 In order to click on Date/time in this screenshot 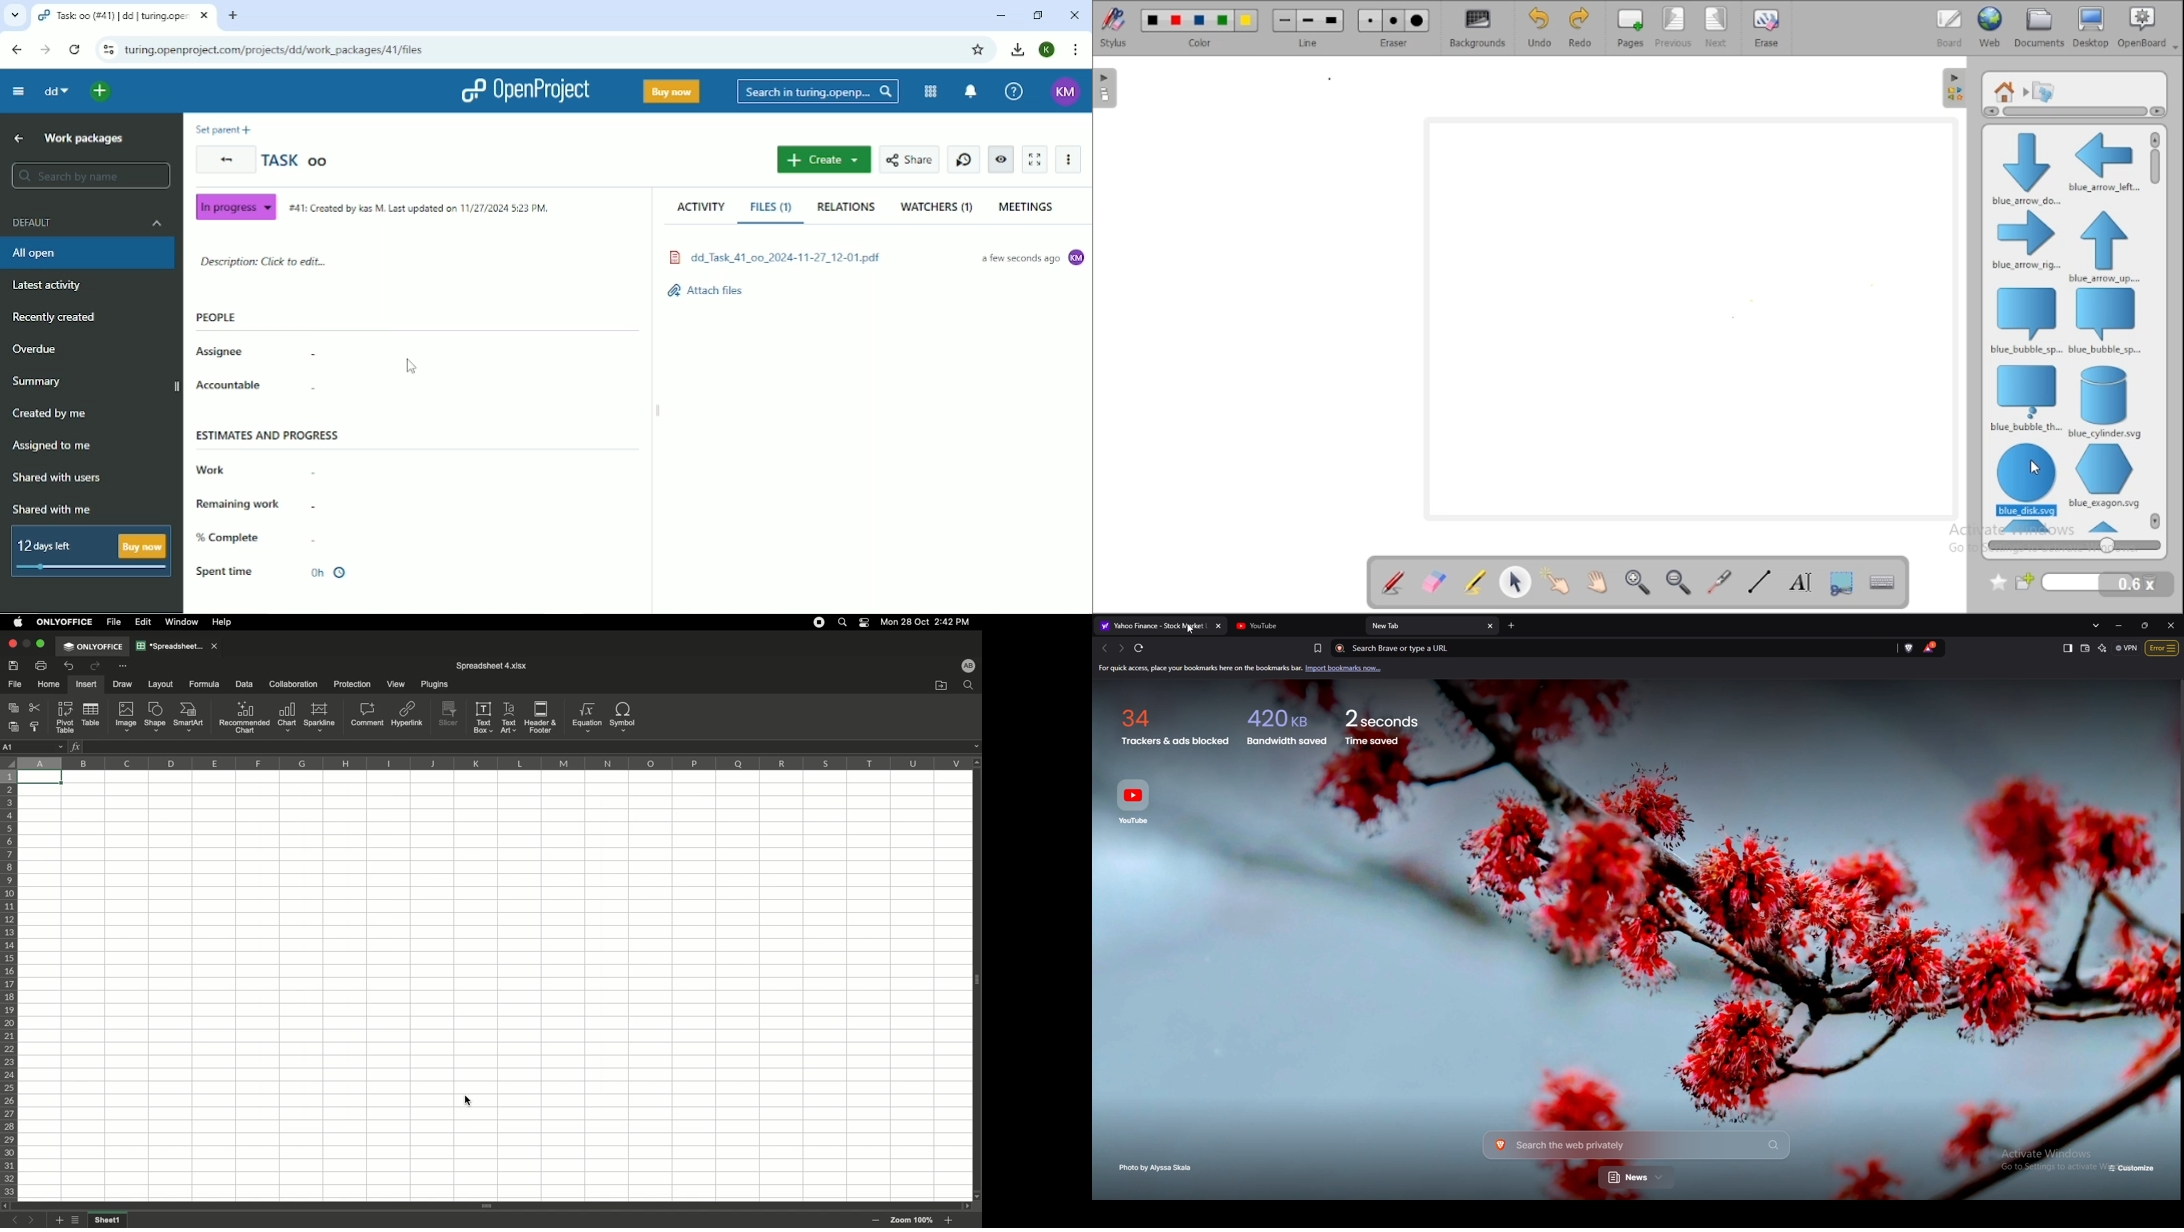, I will do `click(931, 622)`.